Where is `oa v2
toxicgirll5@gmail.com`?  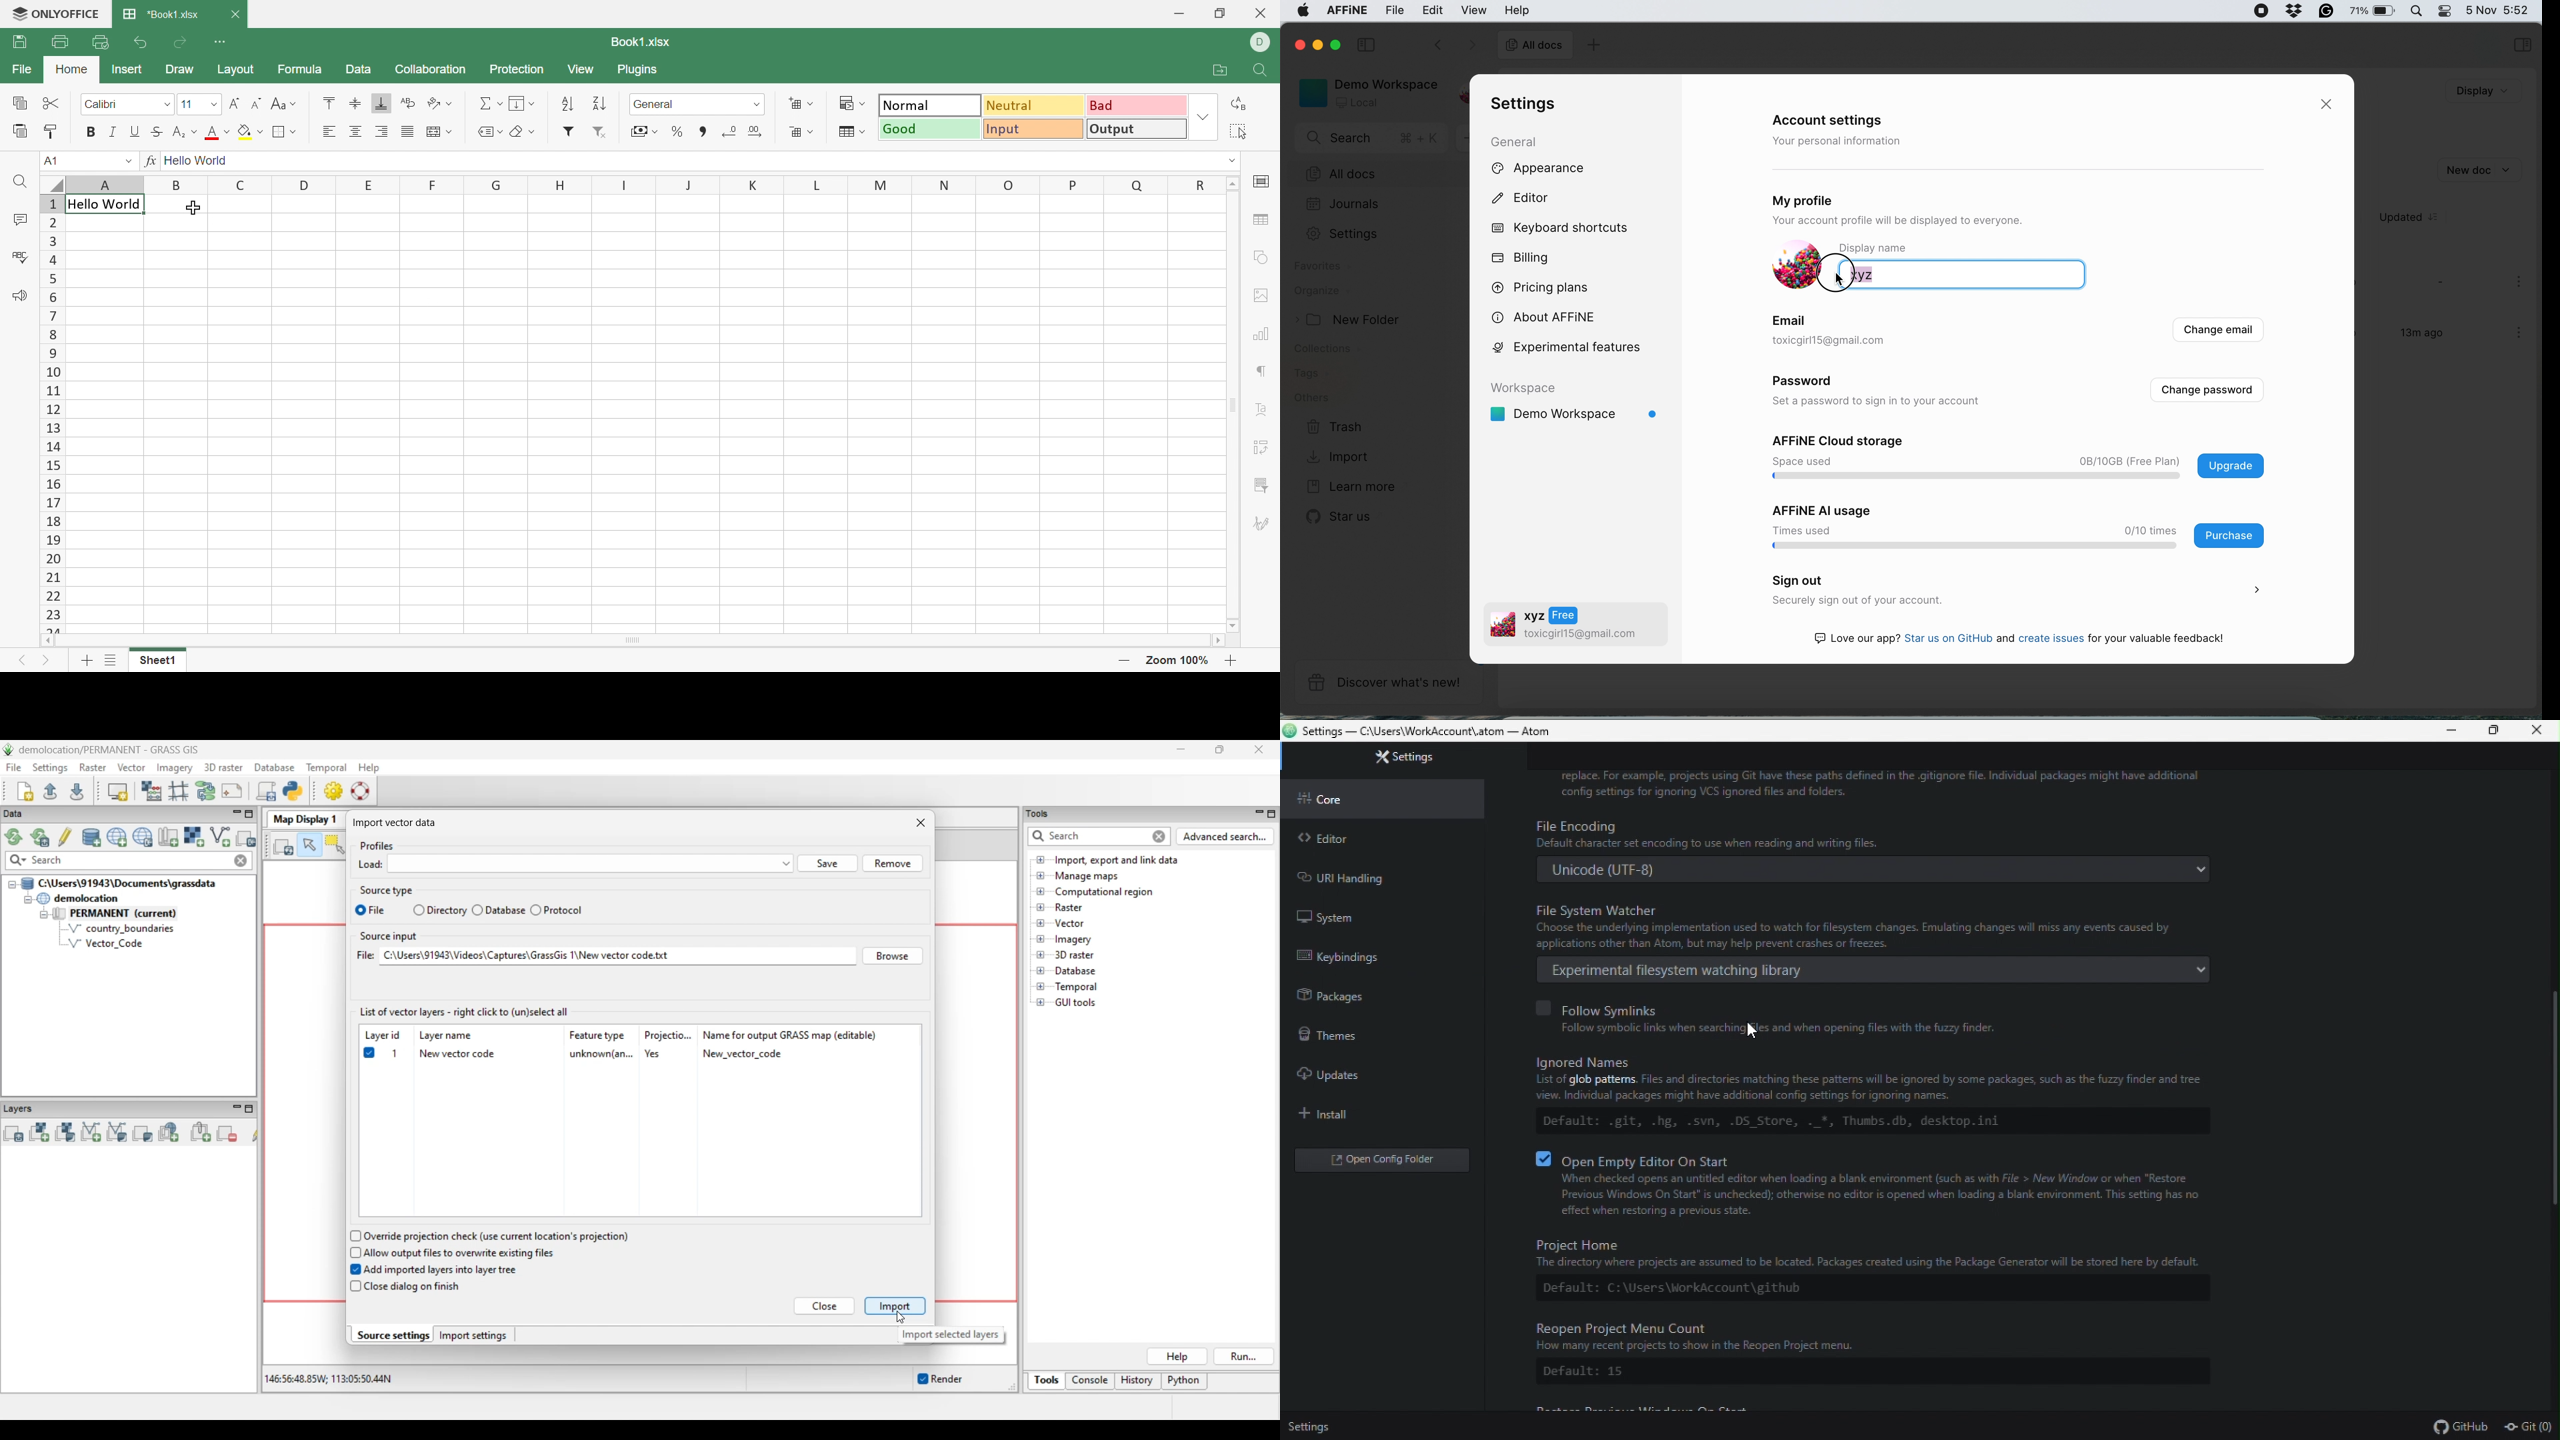 oa v2
toxicgirll5@gmail.com is located at coordinates (1564, 626).